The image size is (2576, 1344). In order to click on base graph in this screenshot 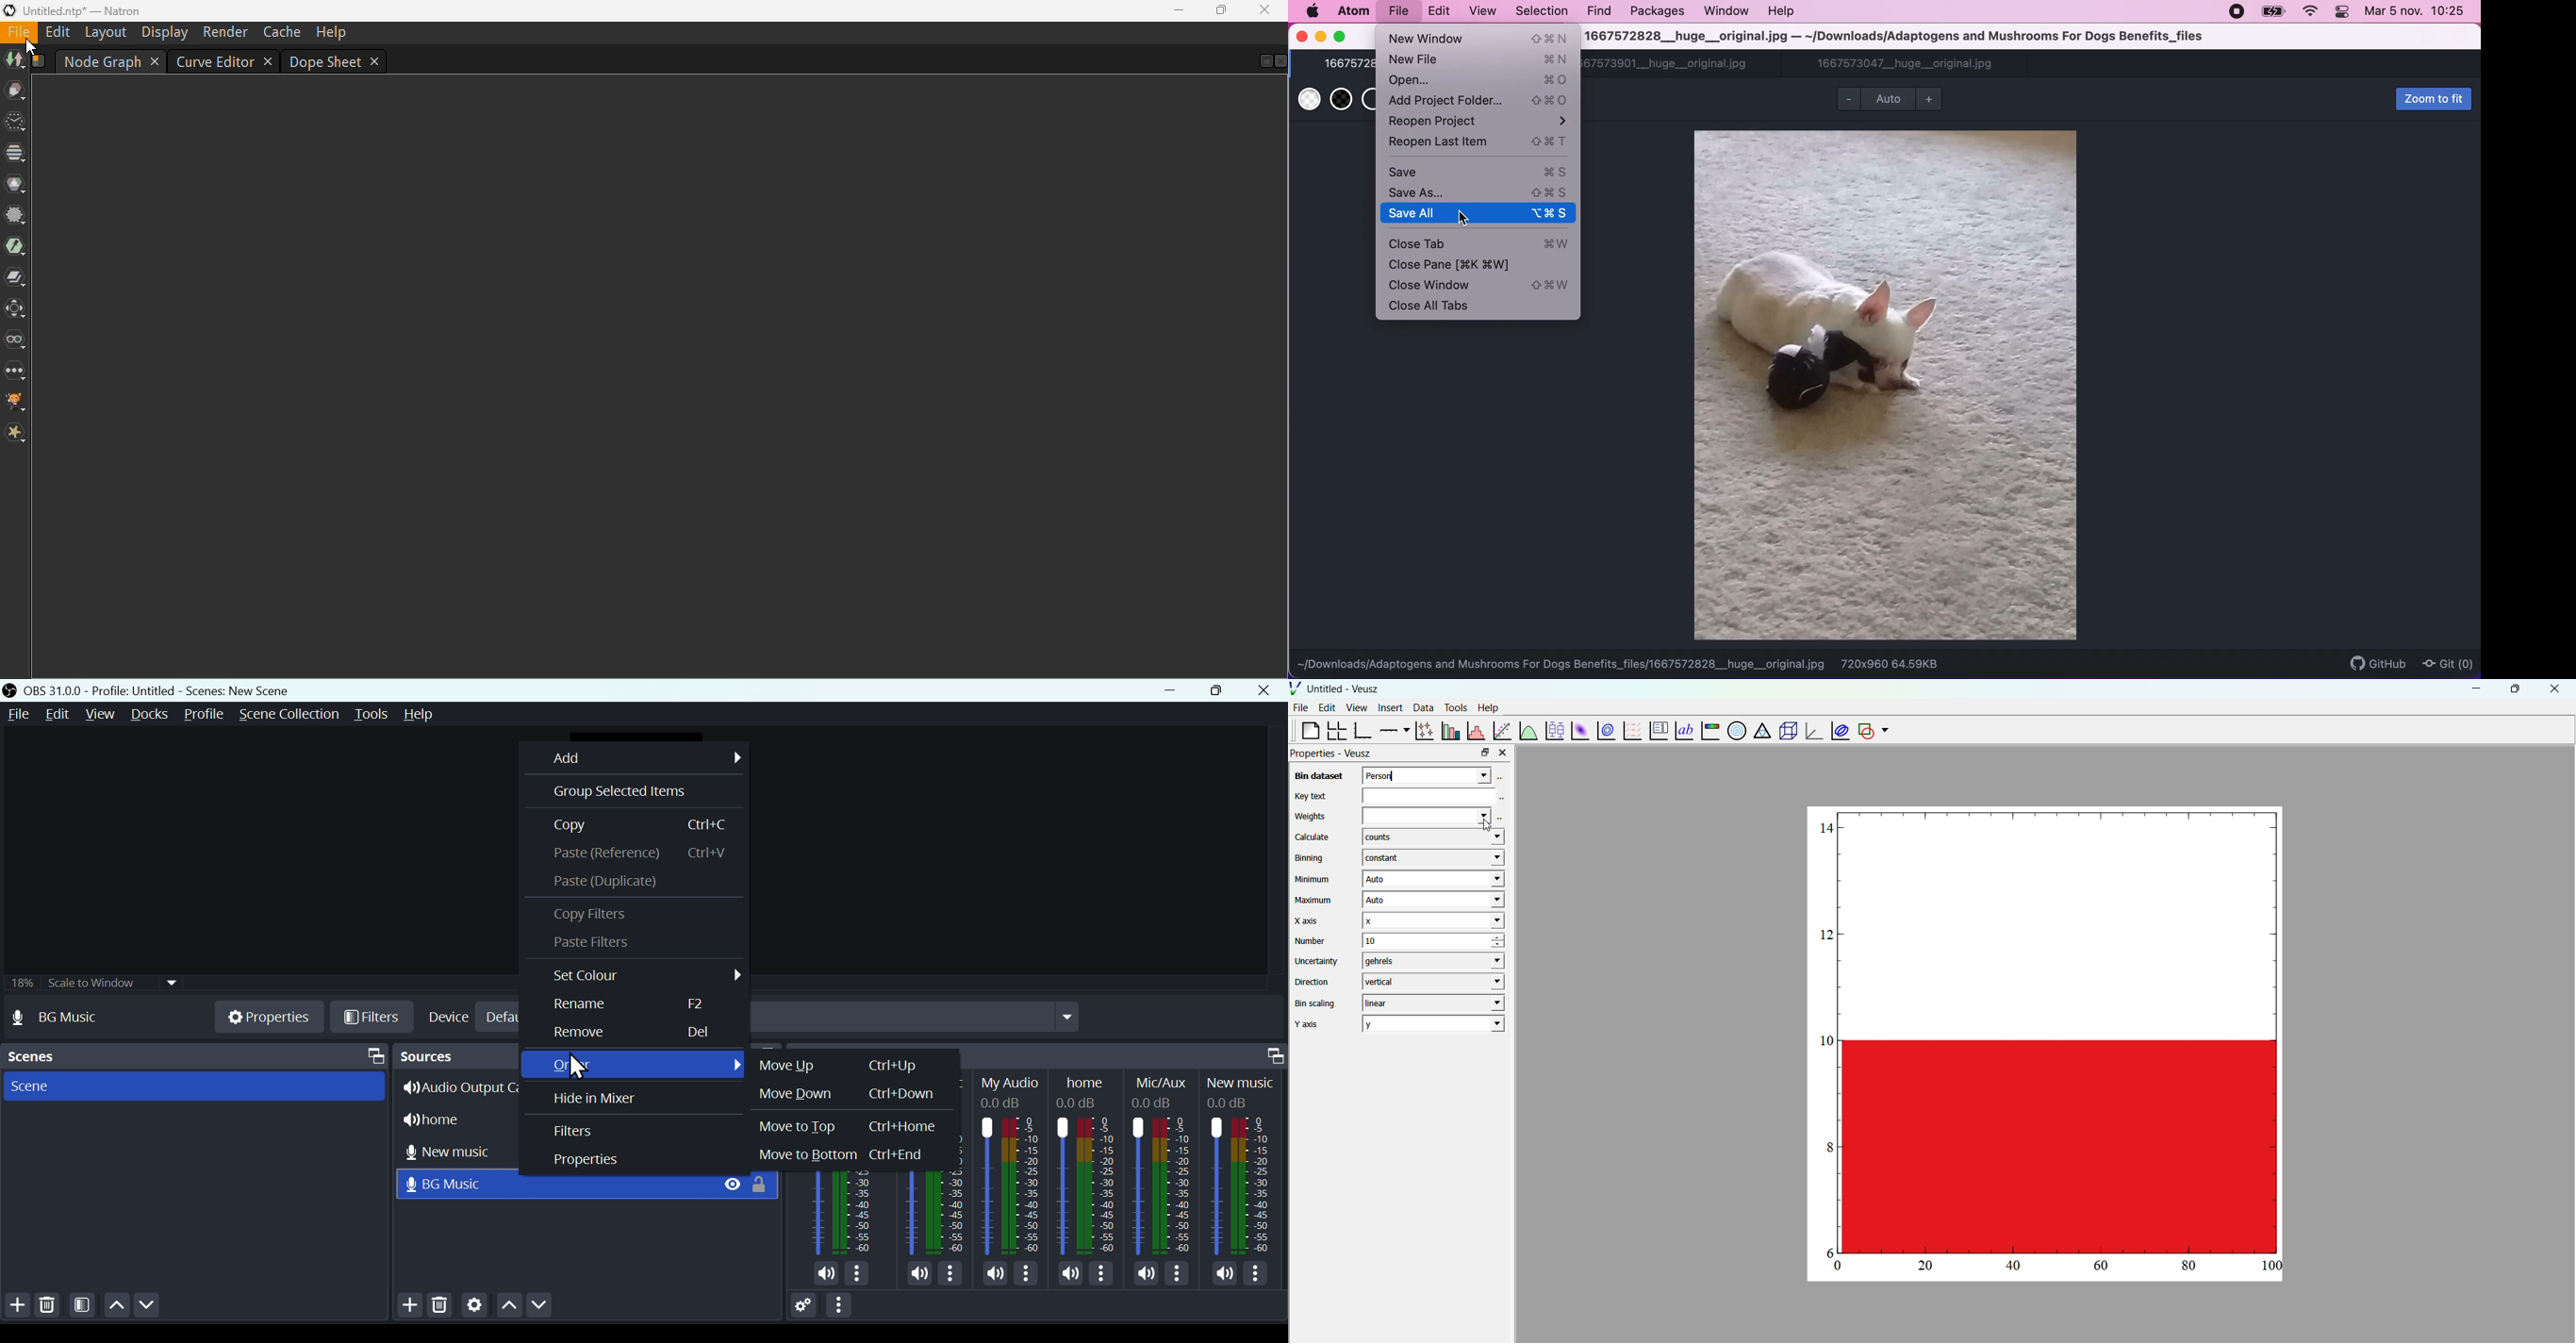, I will do `click(1362, 731)`.